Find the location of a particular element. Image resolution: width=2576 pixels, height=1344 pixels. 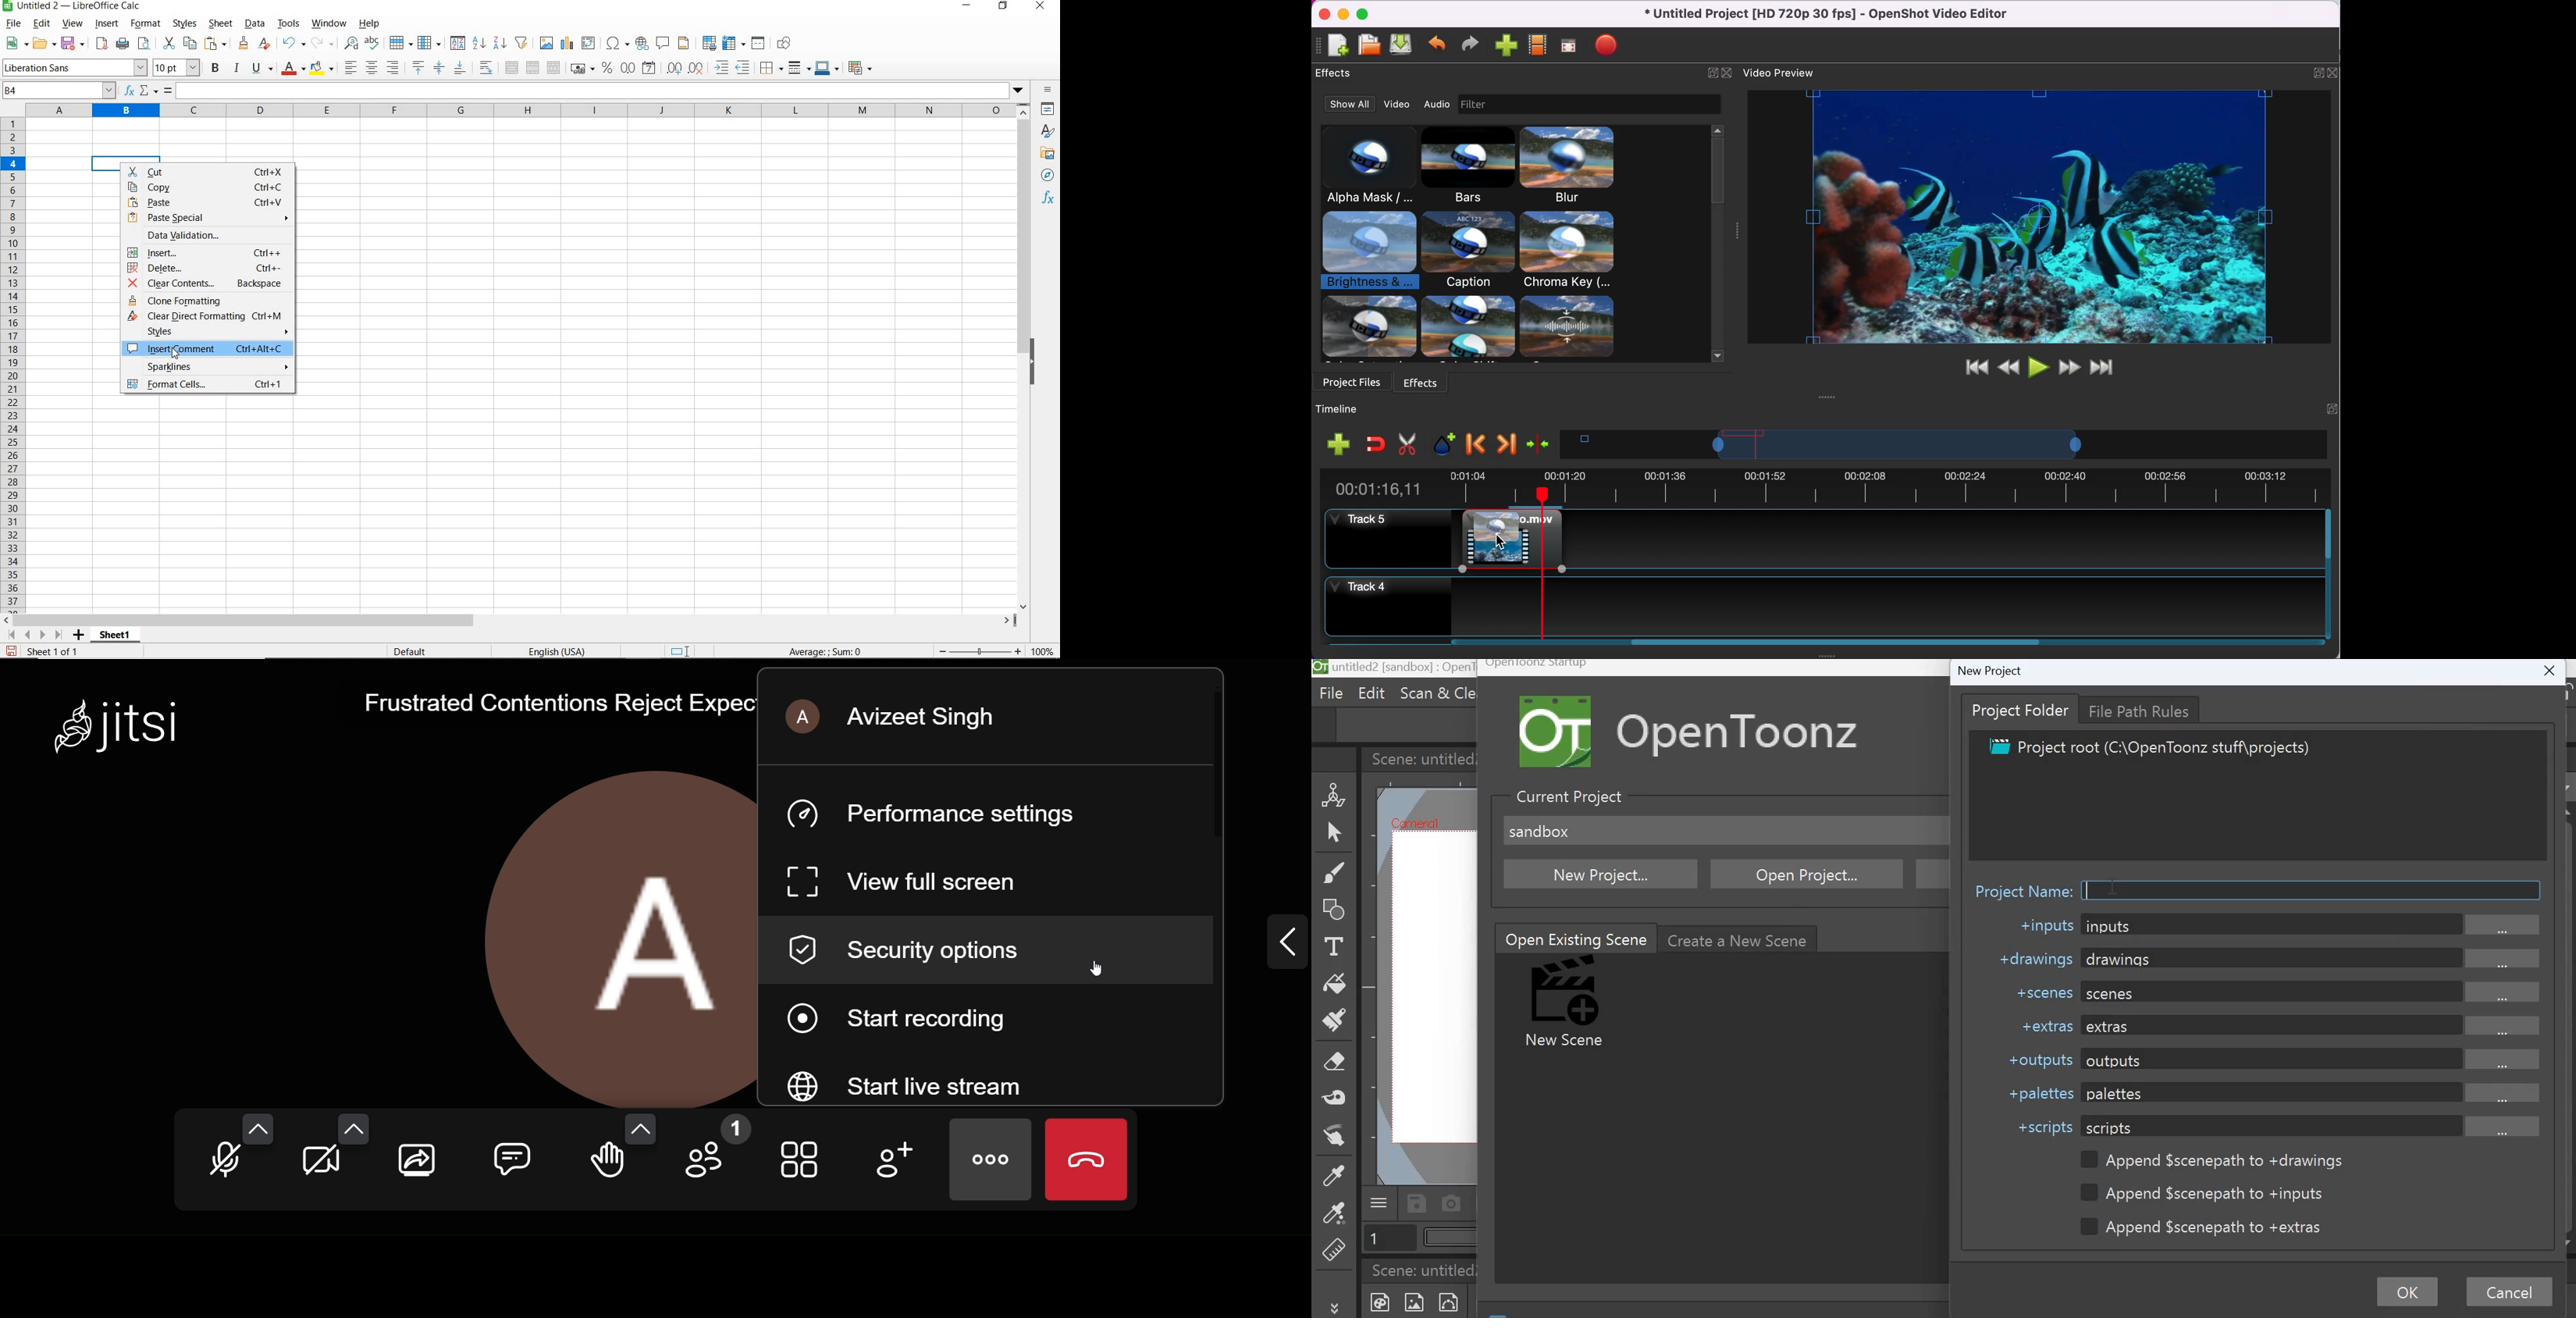

Paint brush tool is located at coordinates (1335, 1021).